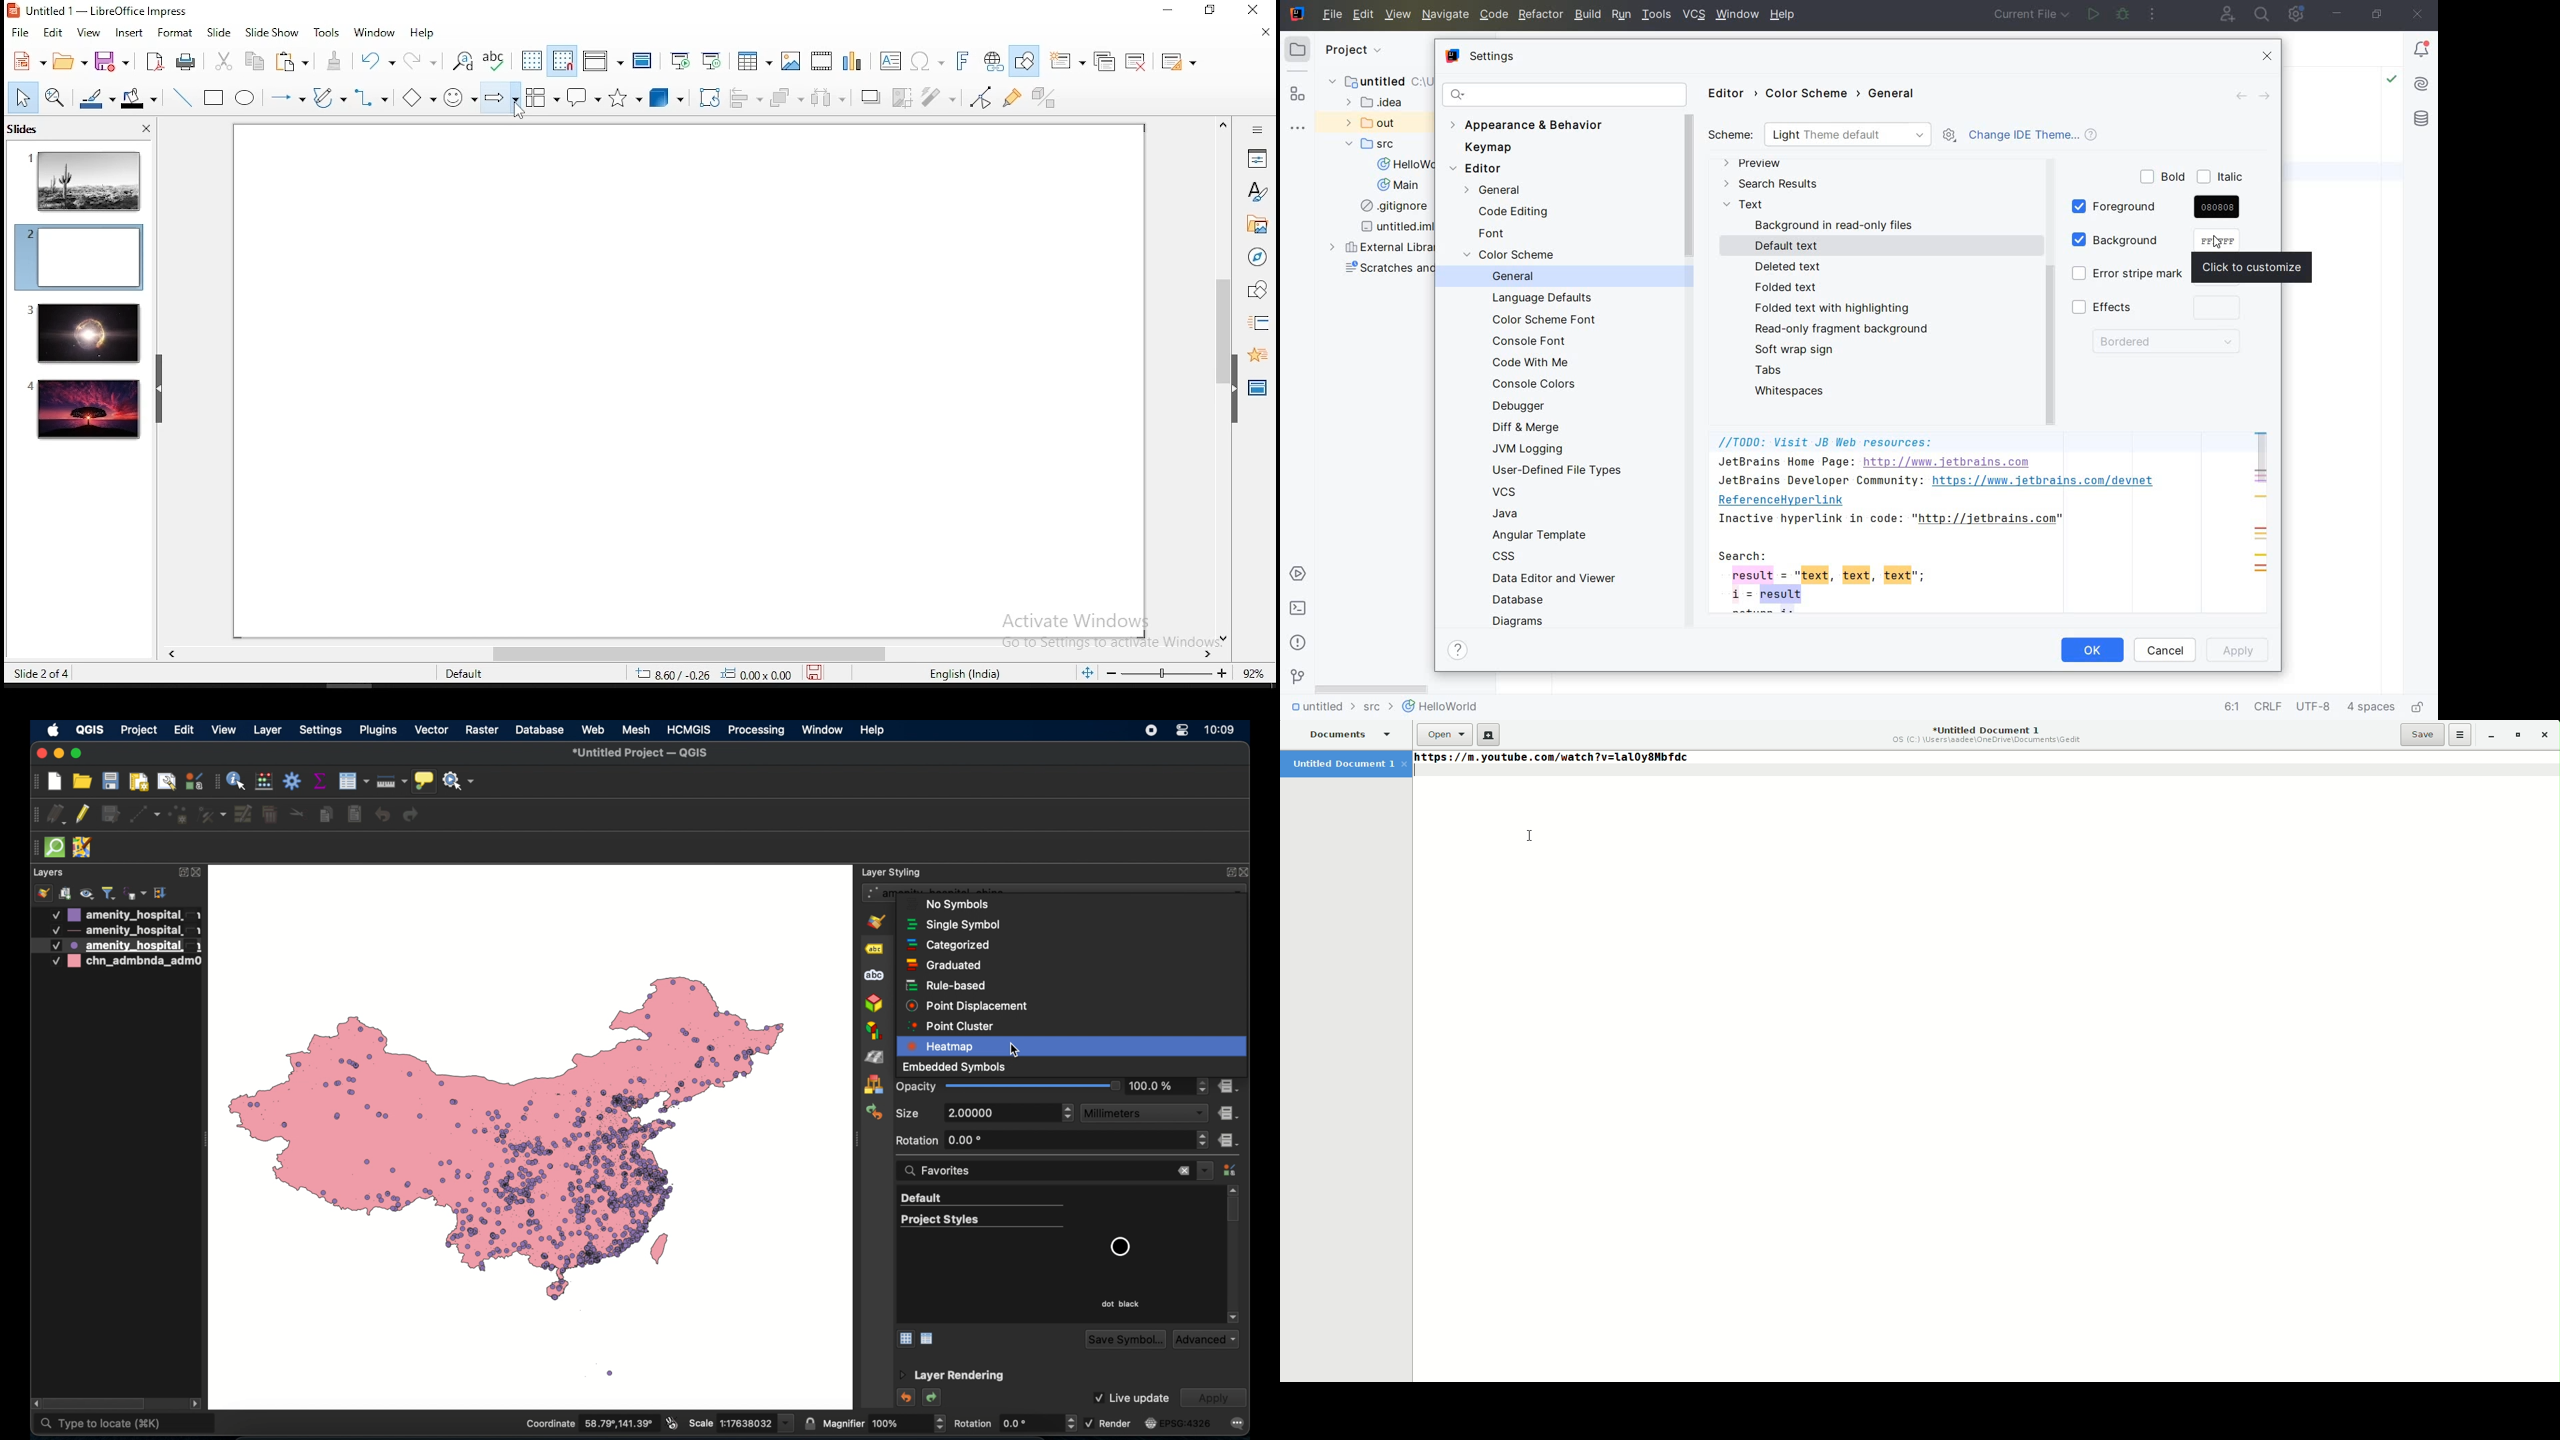 This screenshot has height=1456, width=2576. Describe the element at coordinates (600, 62) in the screenshot. I see `display views` at that location.